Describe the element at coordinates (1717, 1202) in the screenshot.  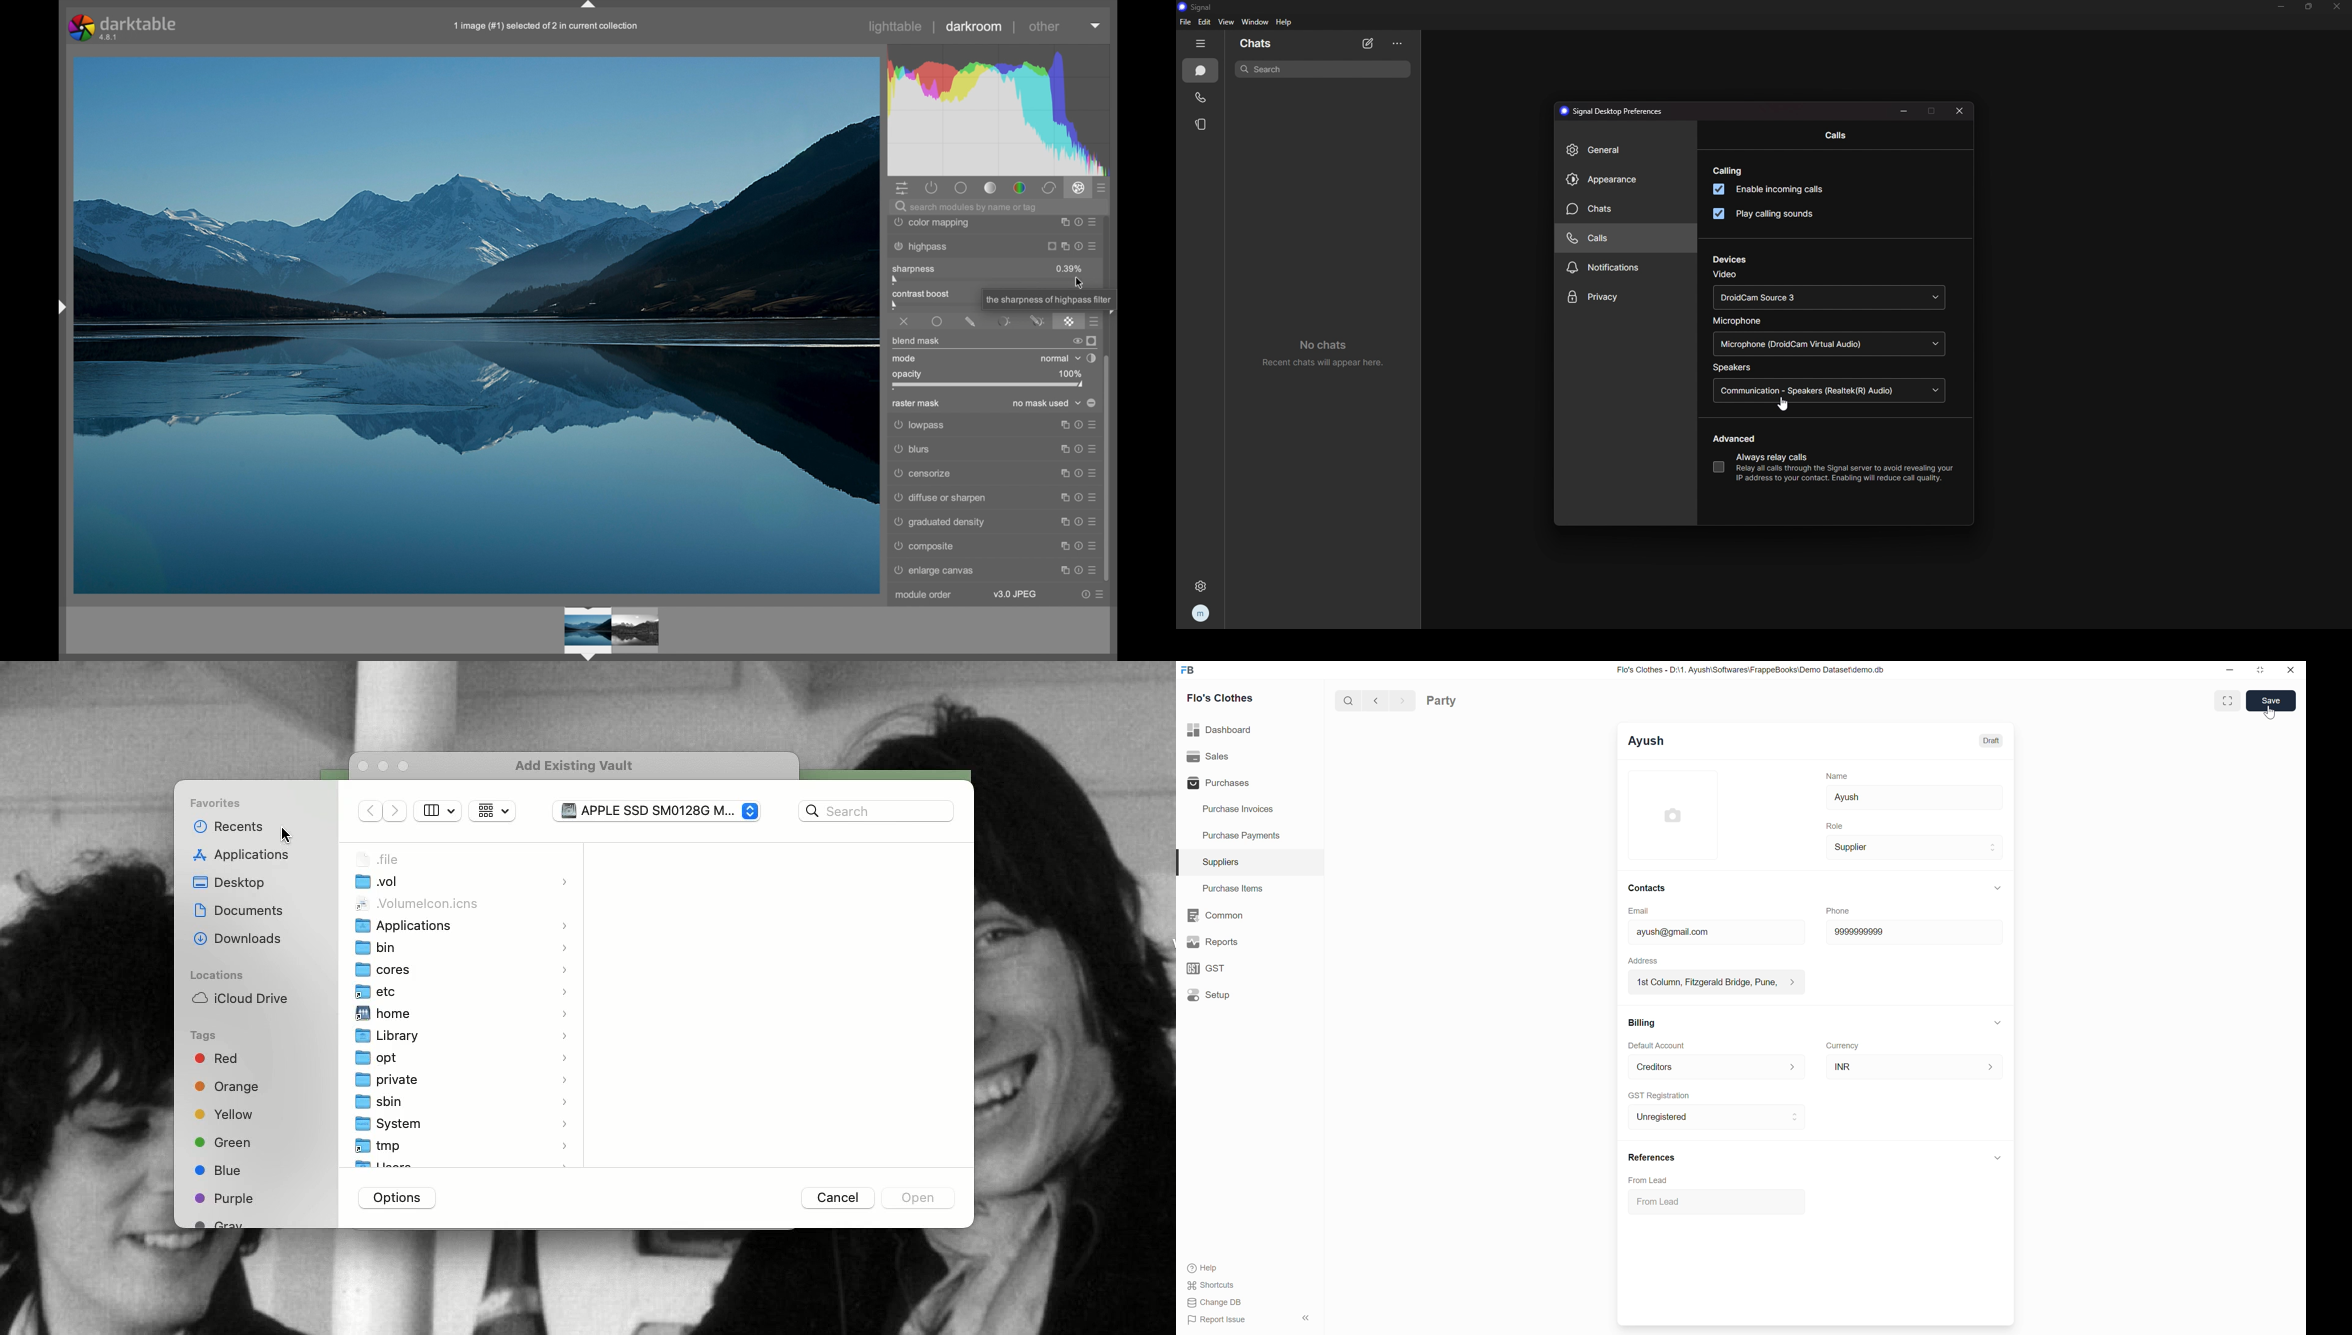
I see `From Lead` at that location.